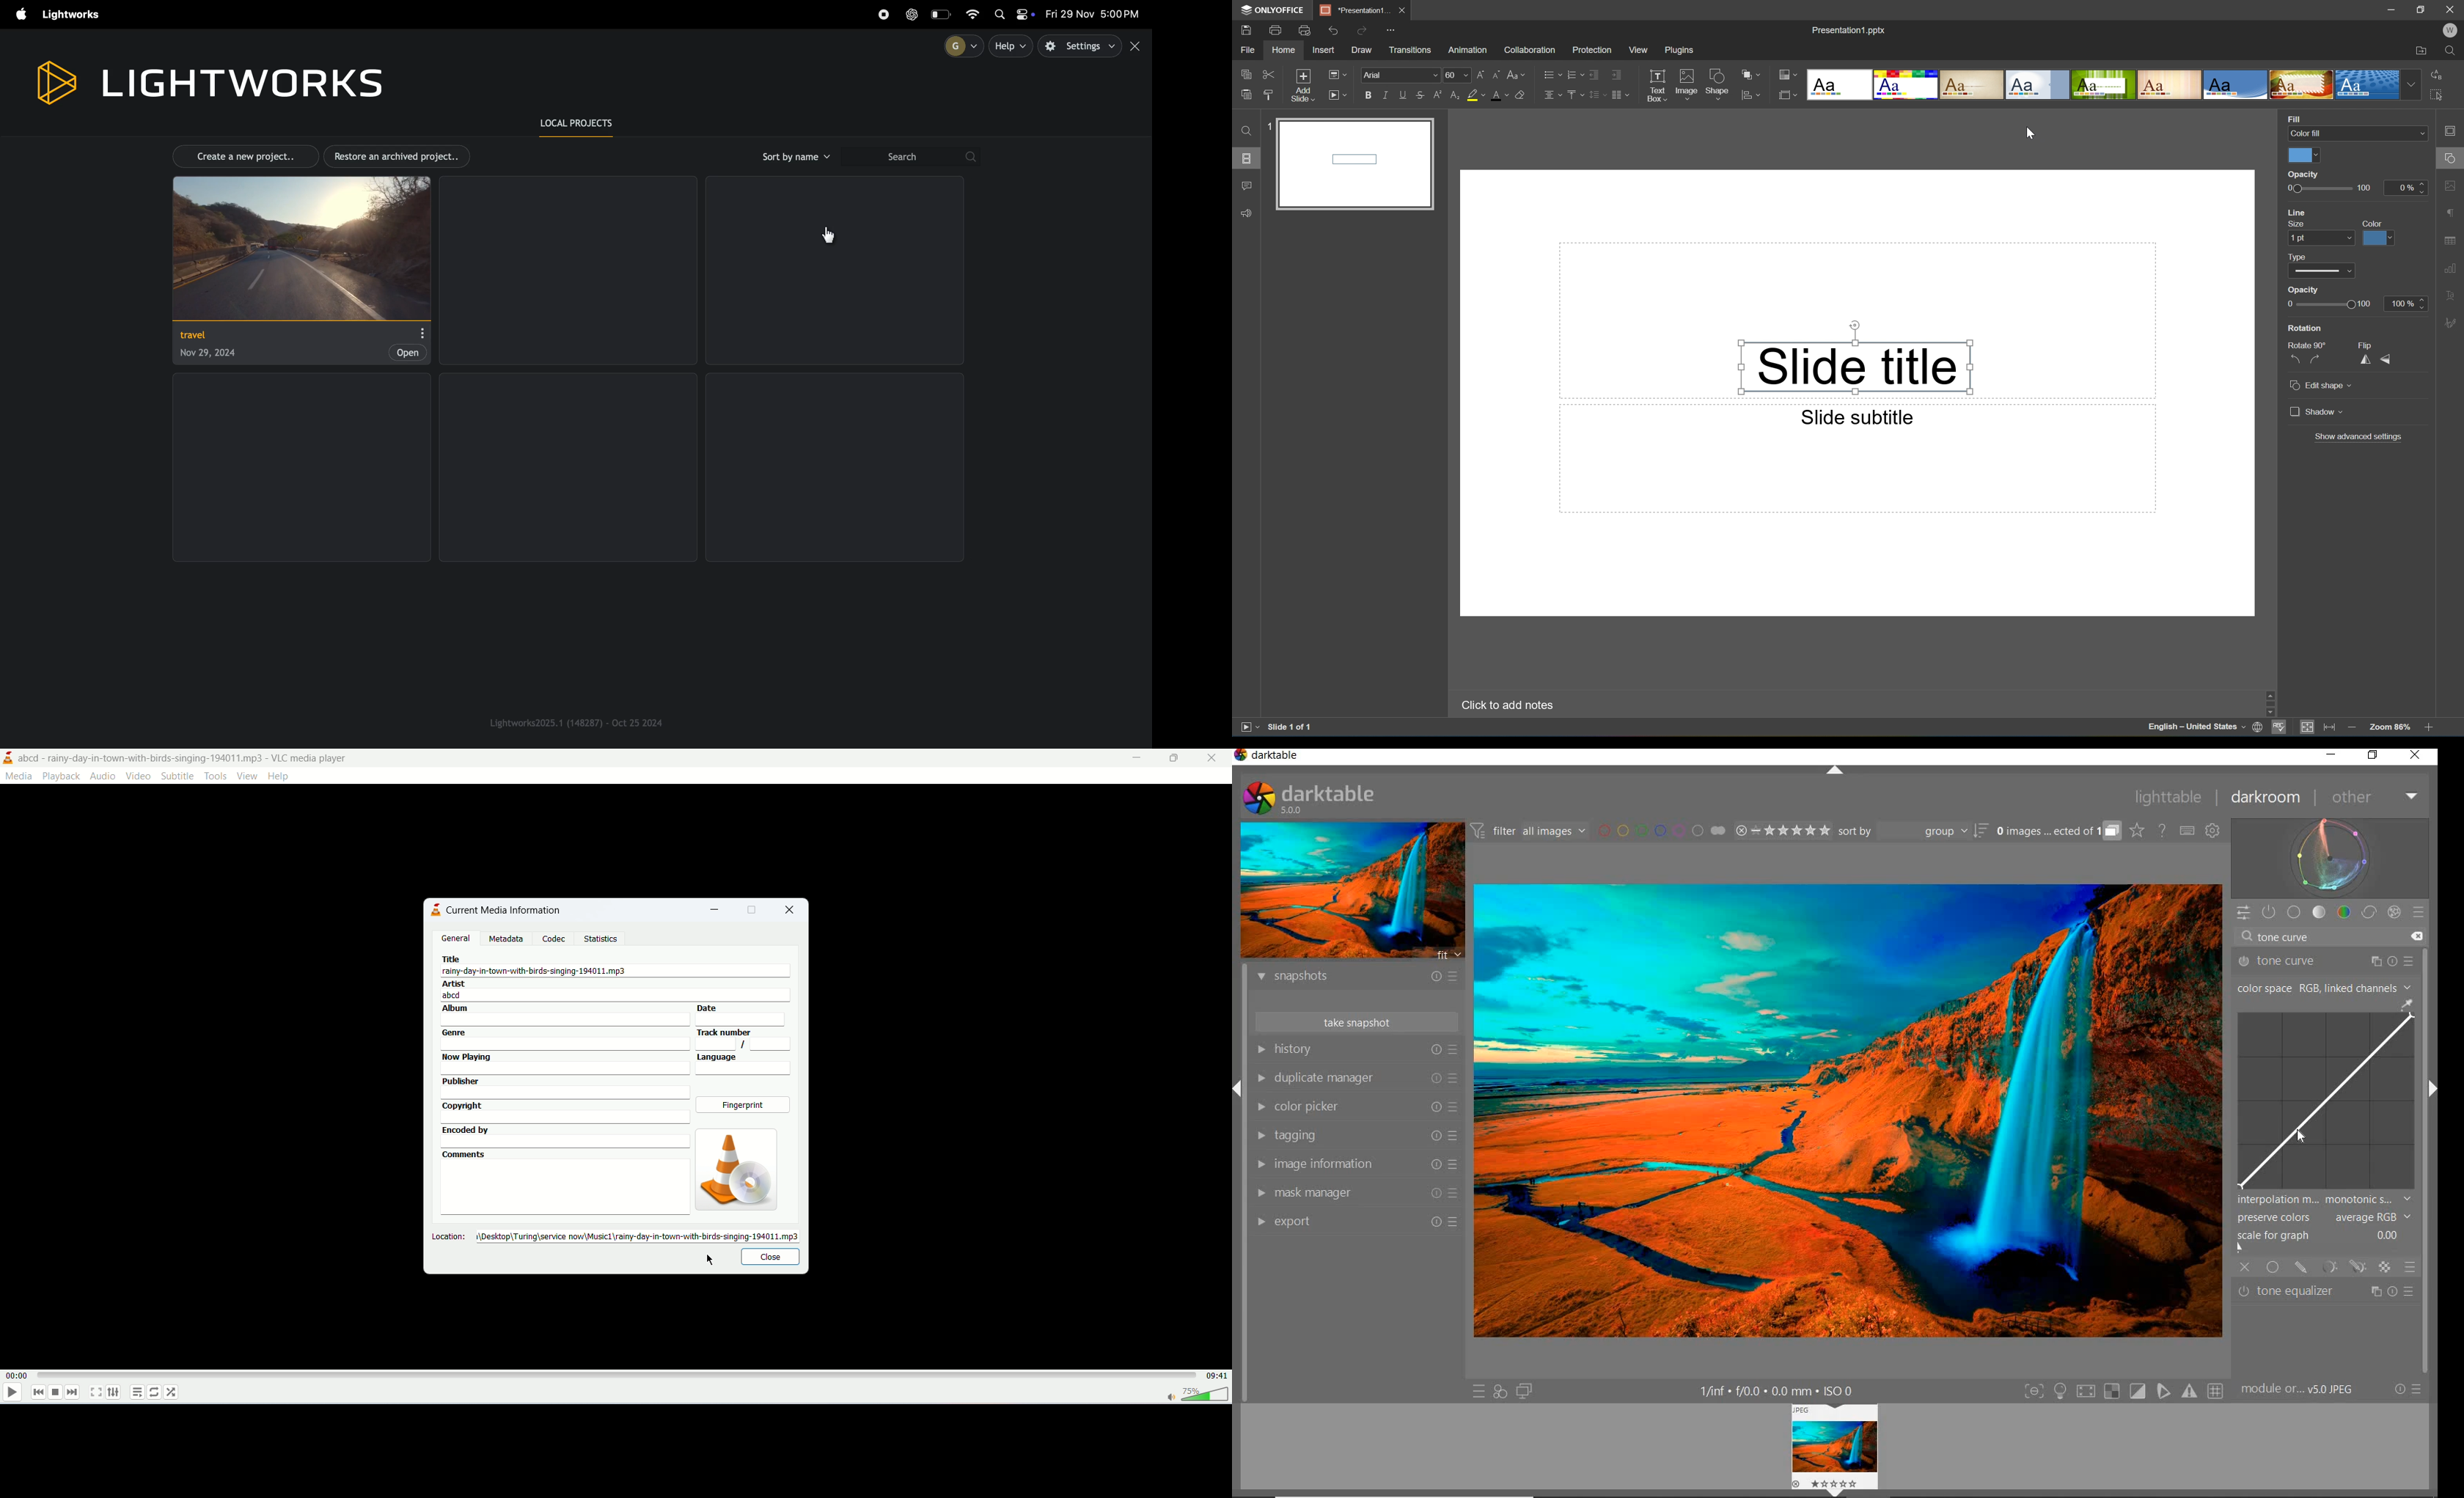 The height and width of the screenshot is (1512, 2464). What do you see at coordinates (1265, 128) in the screenshot?
I see `1` at bounding box center [1265, 128].